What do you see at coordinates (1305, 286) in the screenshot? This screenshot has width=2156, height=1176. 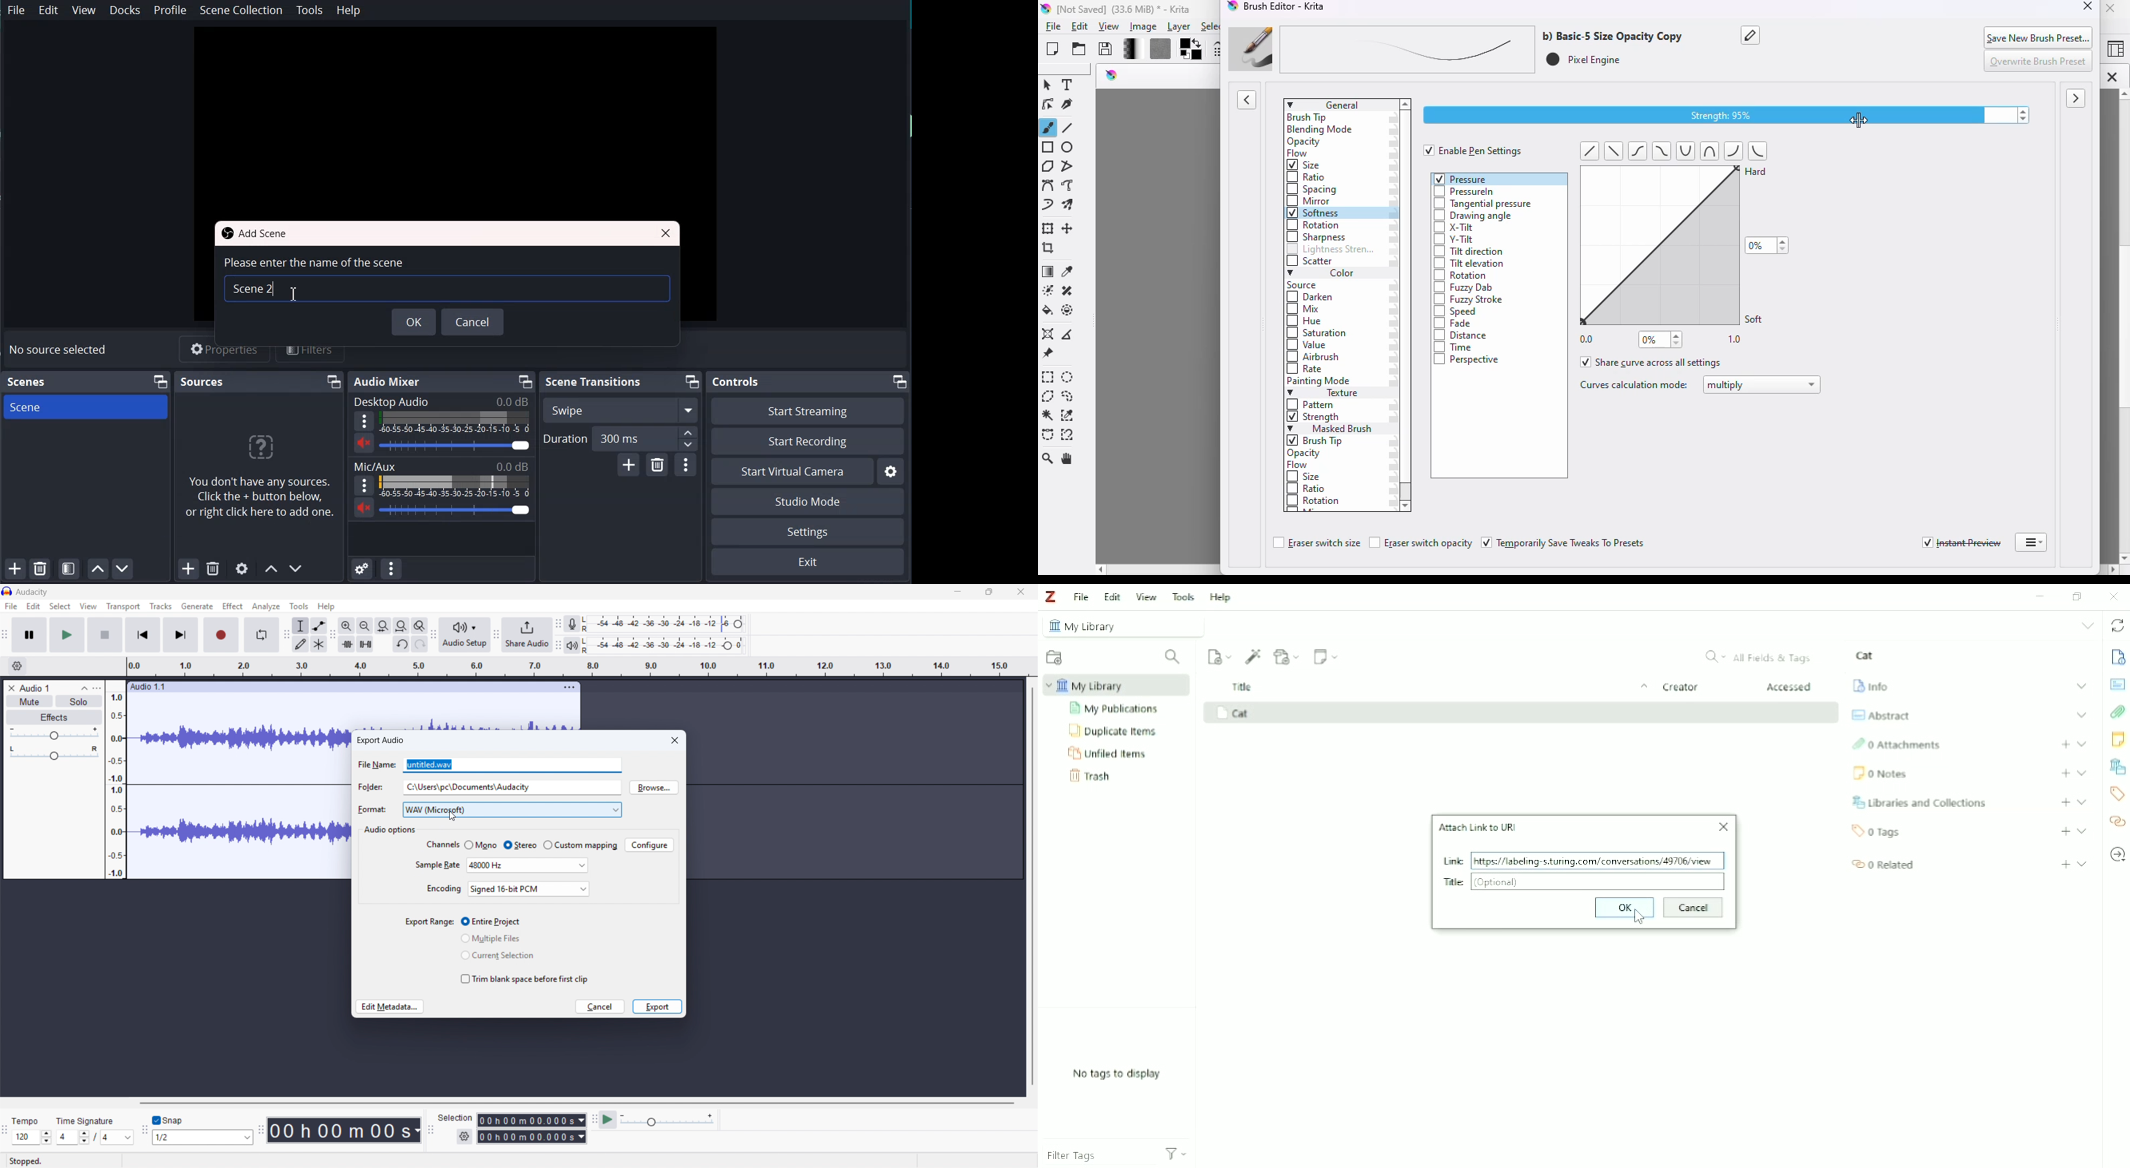 I see `source` at bounding box center [1305, 286].